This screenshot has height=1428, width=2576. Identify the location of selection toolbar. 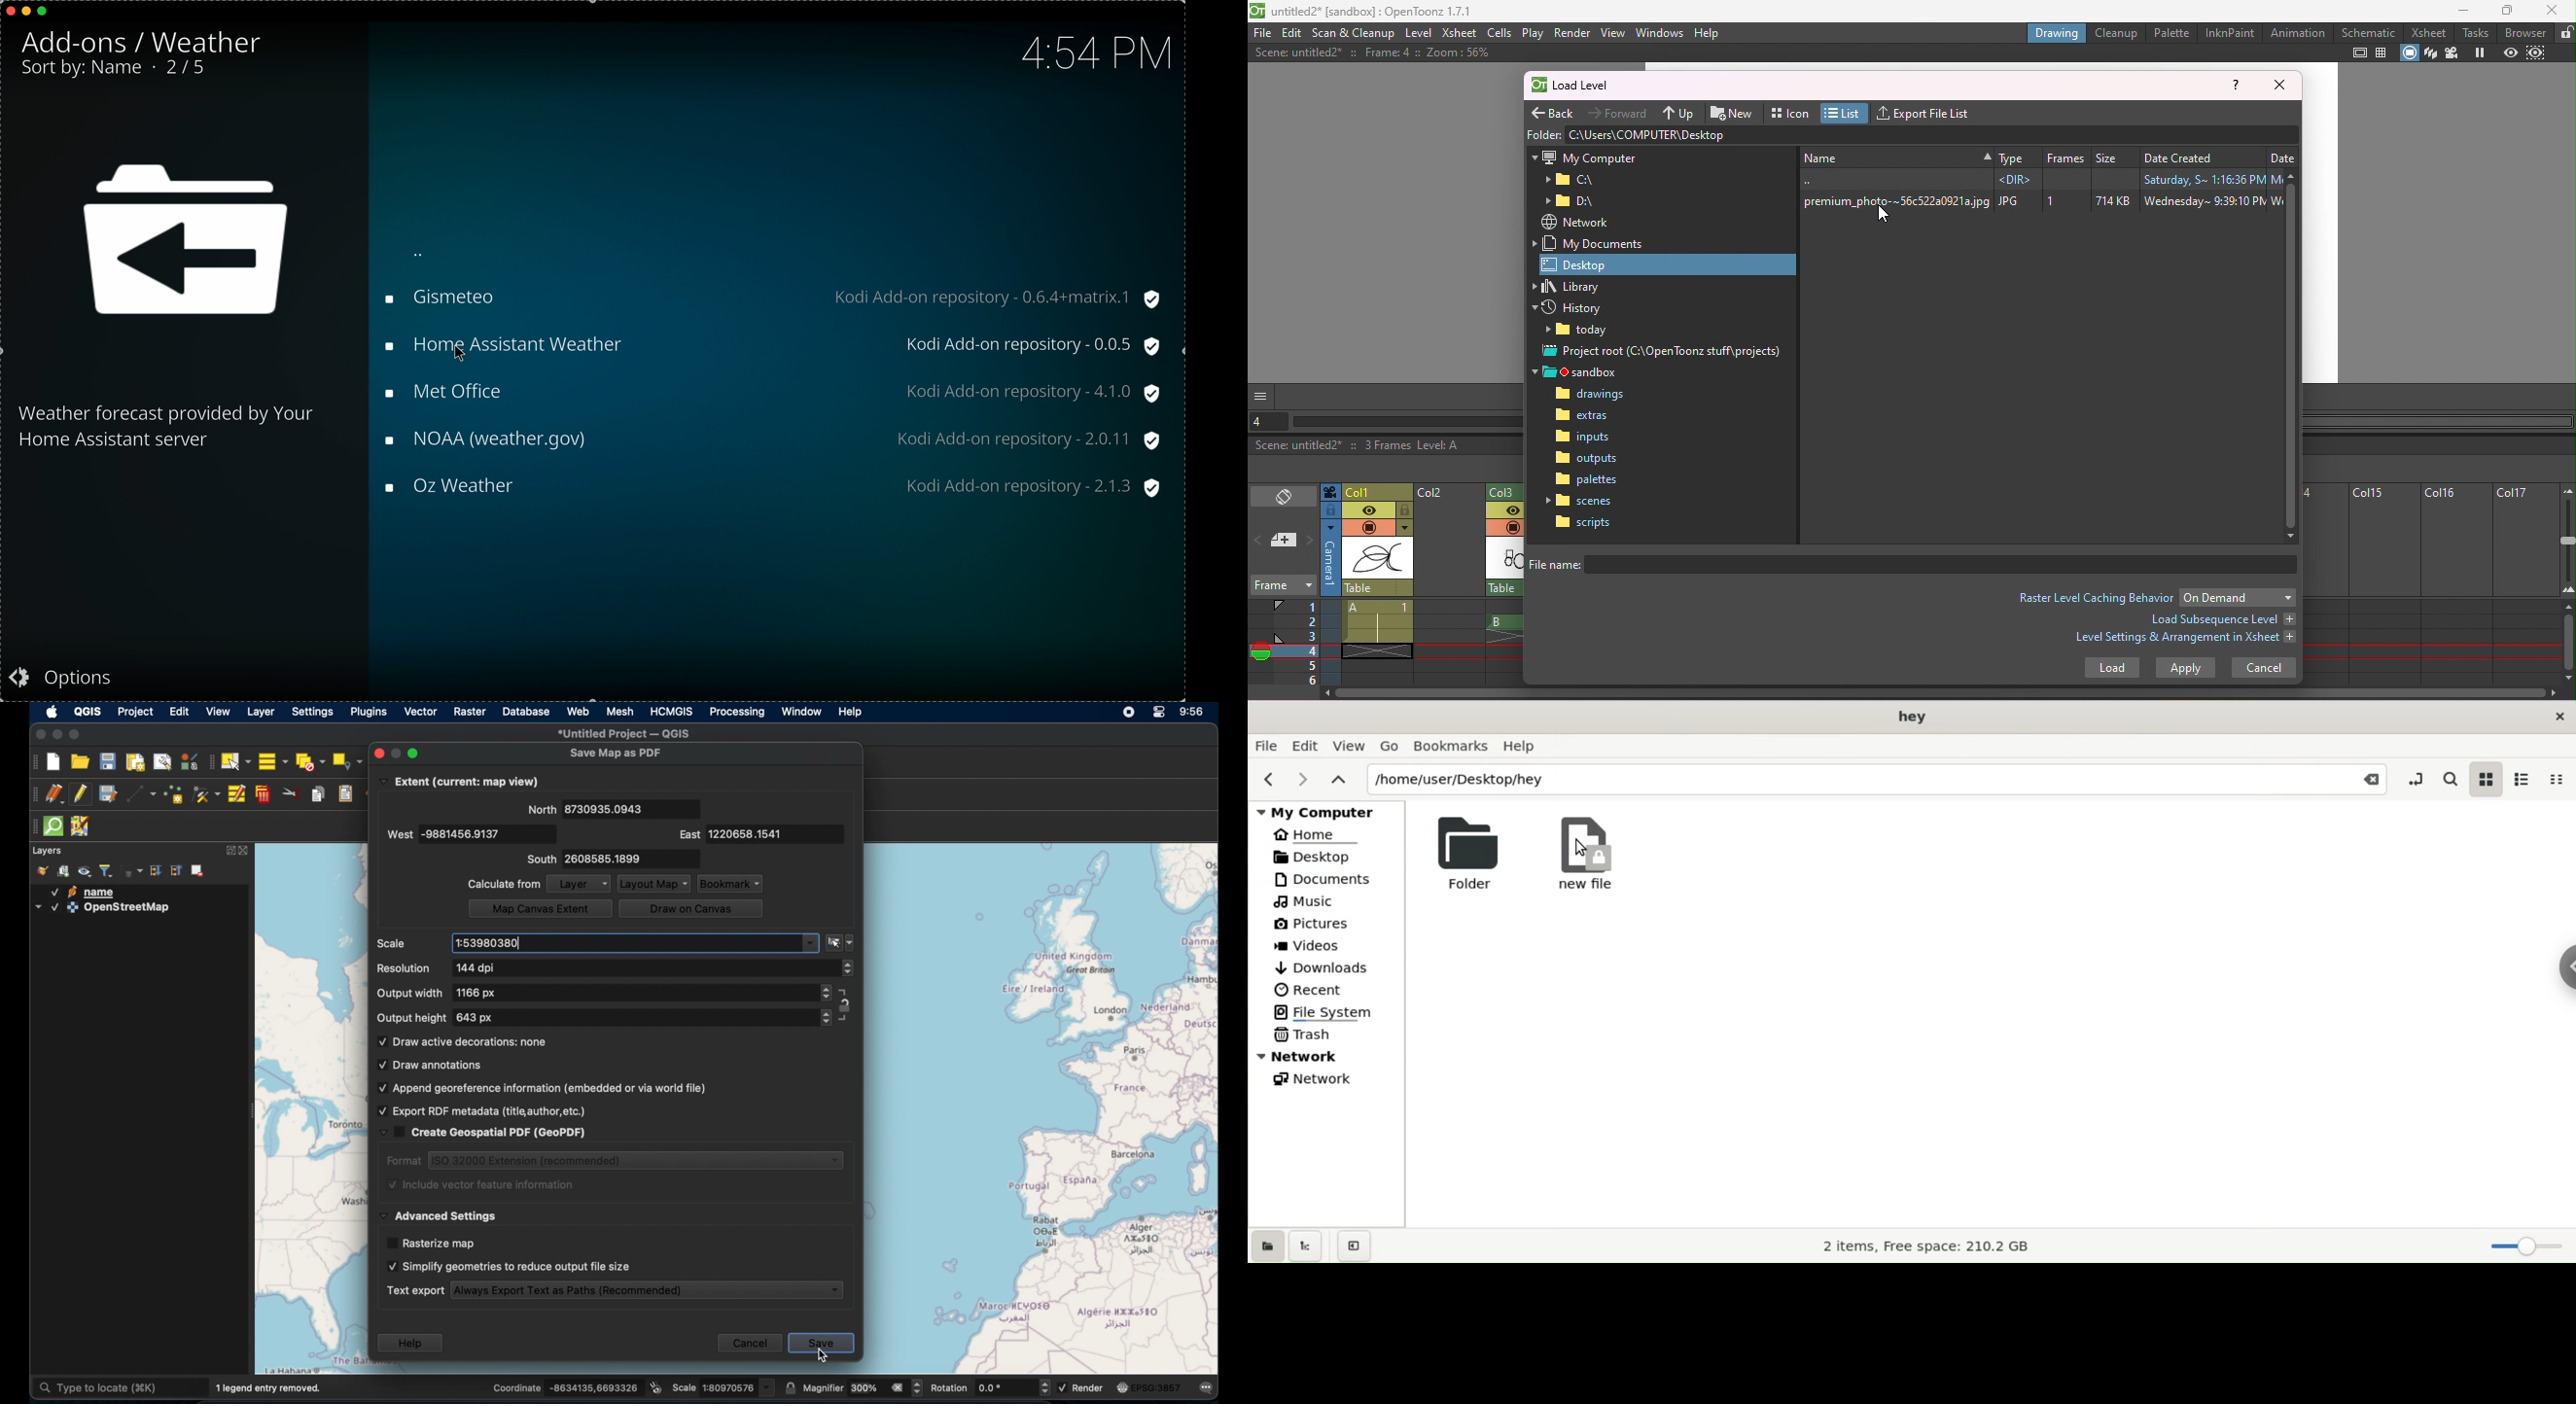
(209, 761).